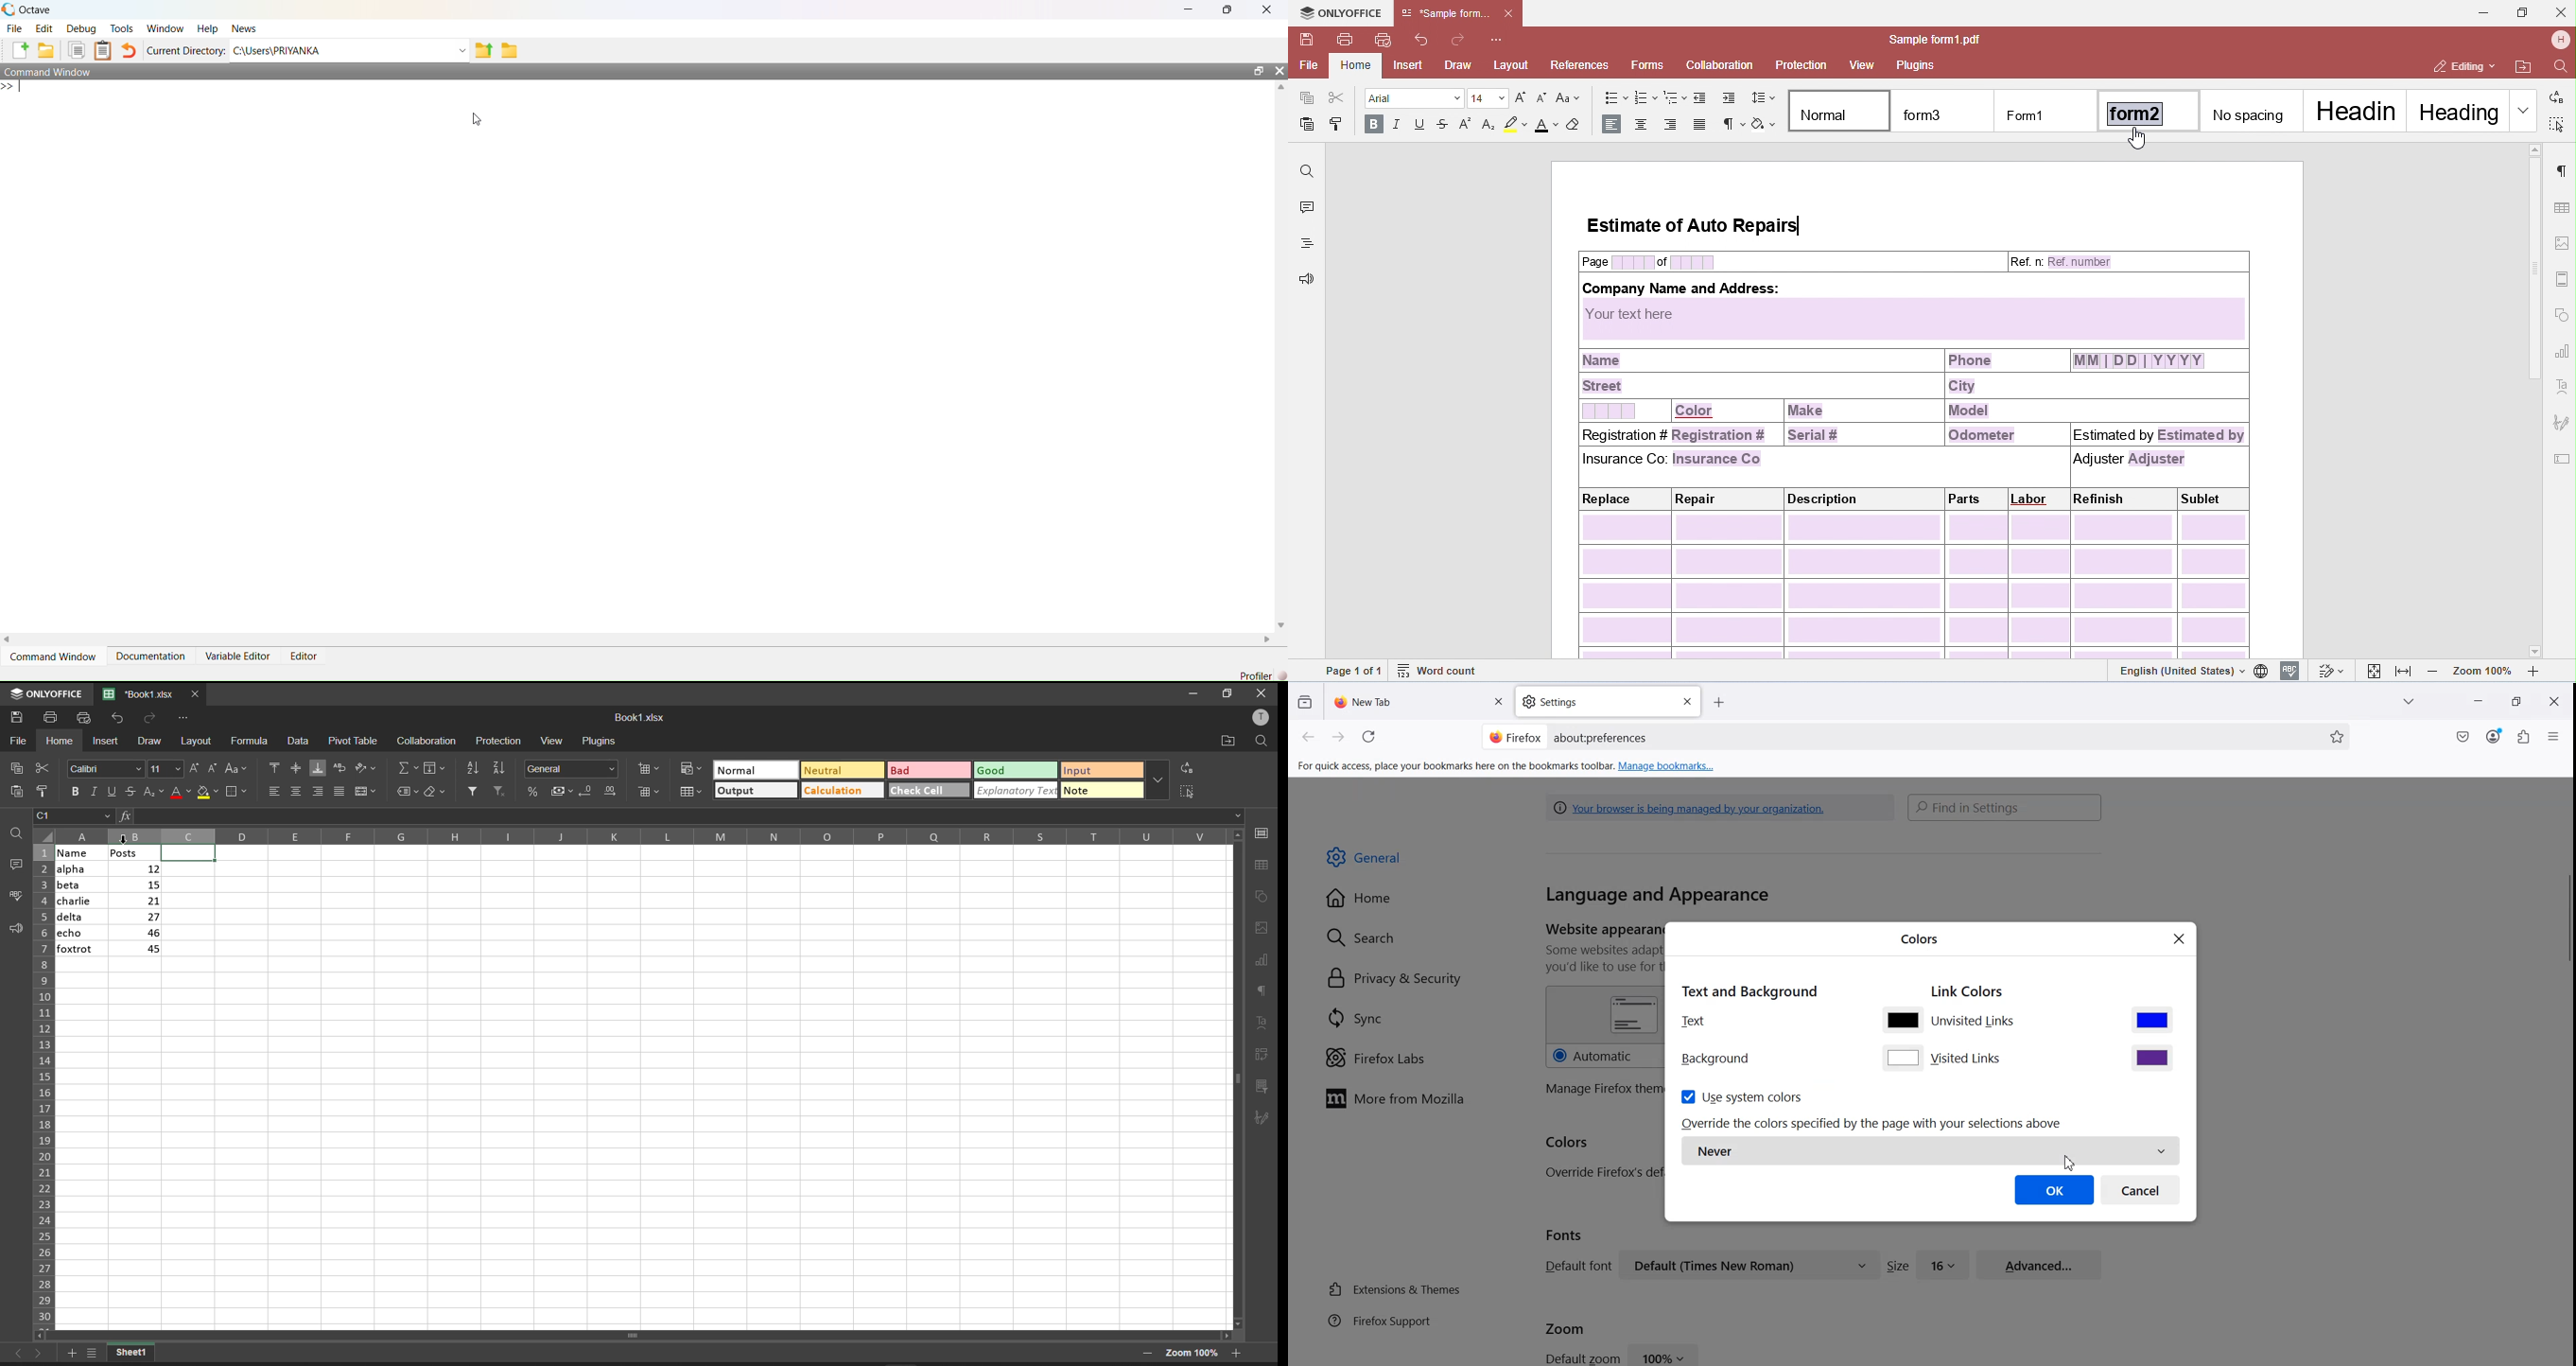  I want to click on scroll up, so click(1238, 837).